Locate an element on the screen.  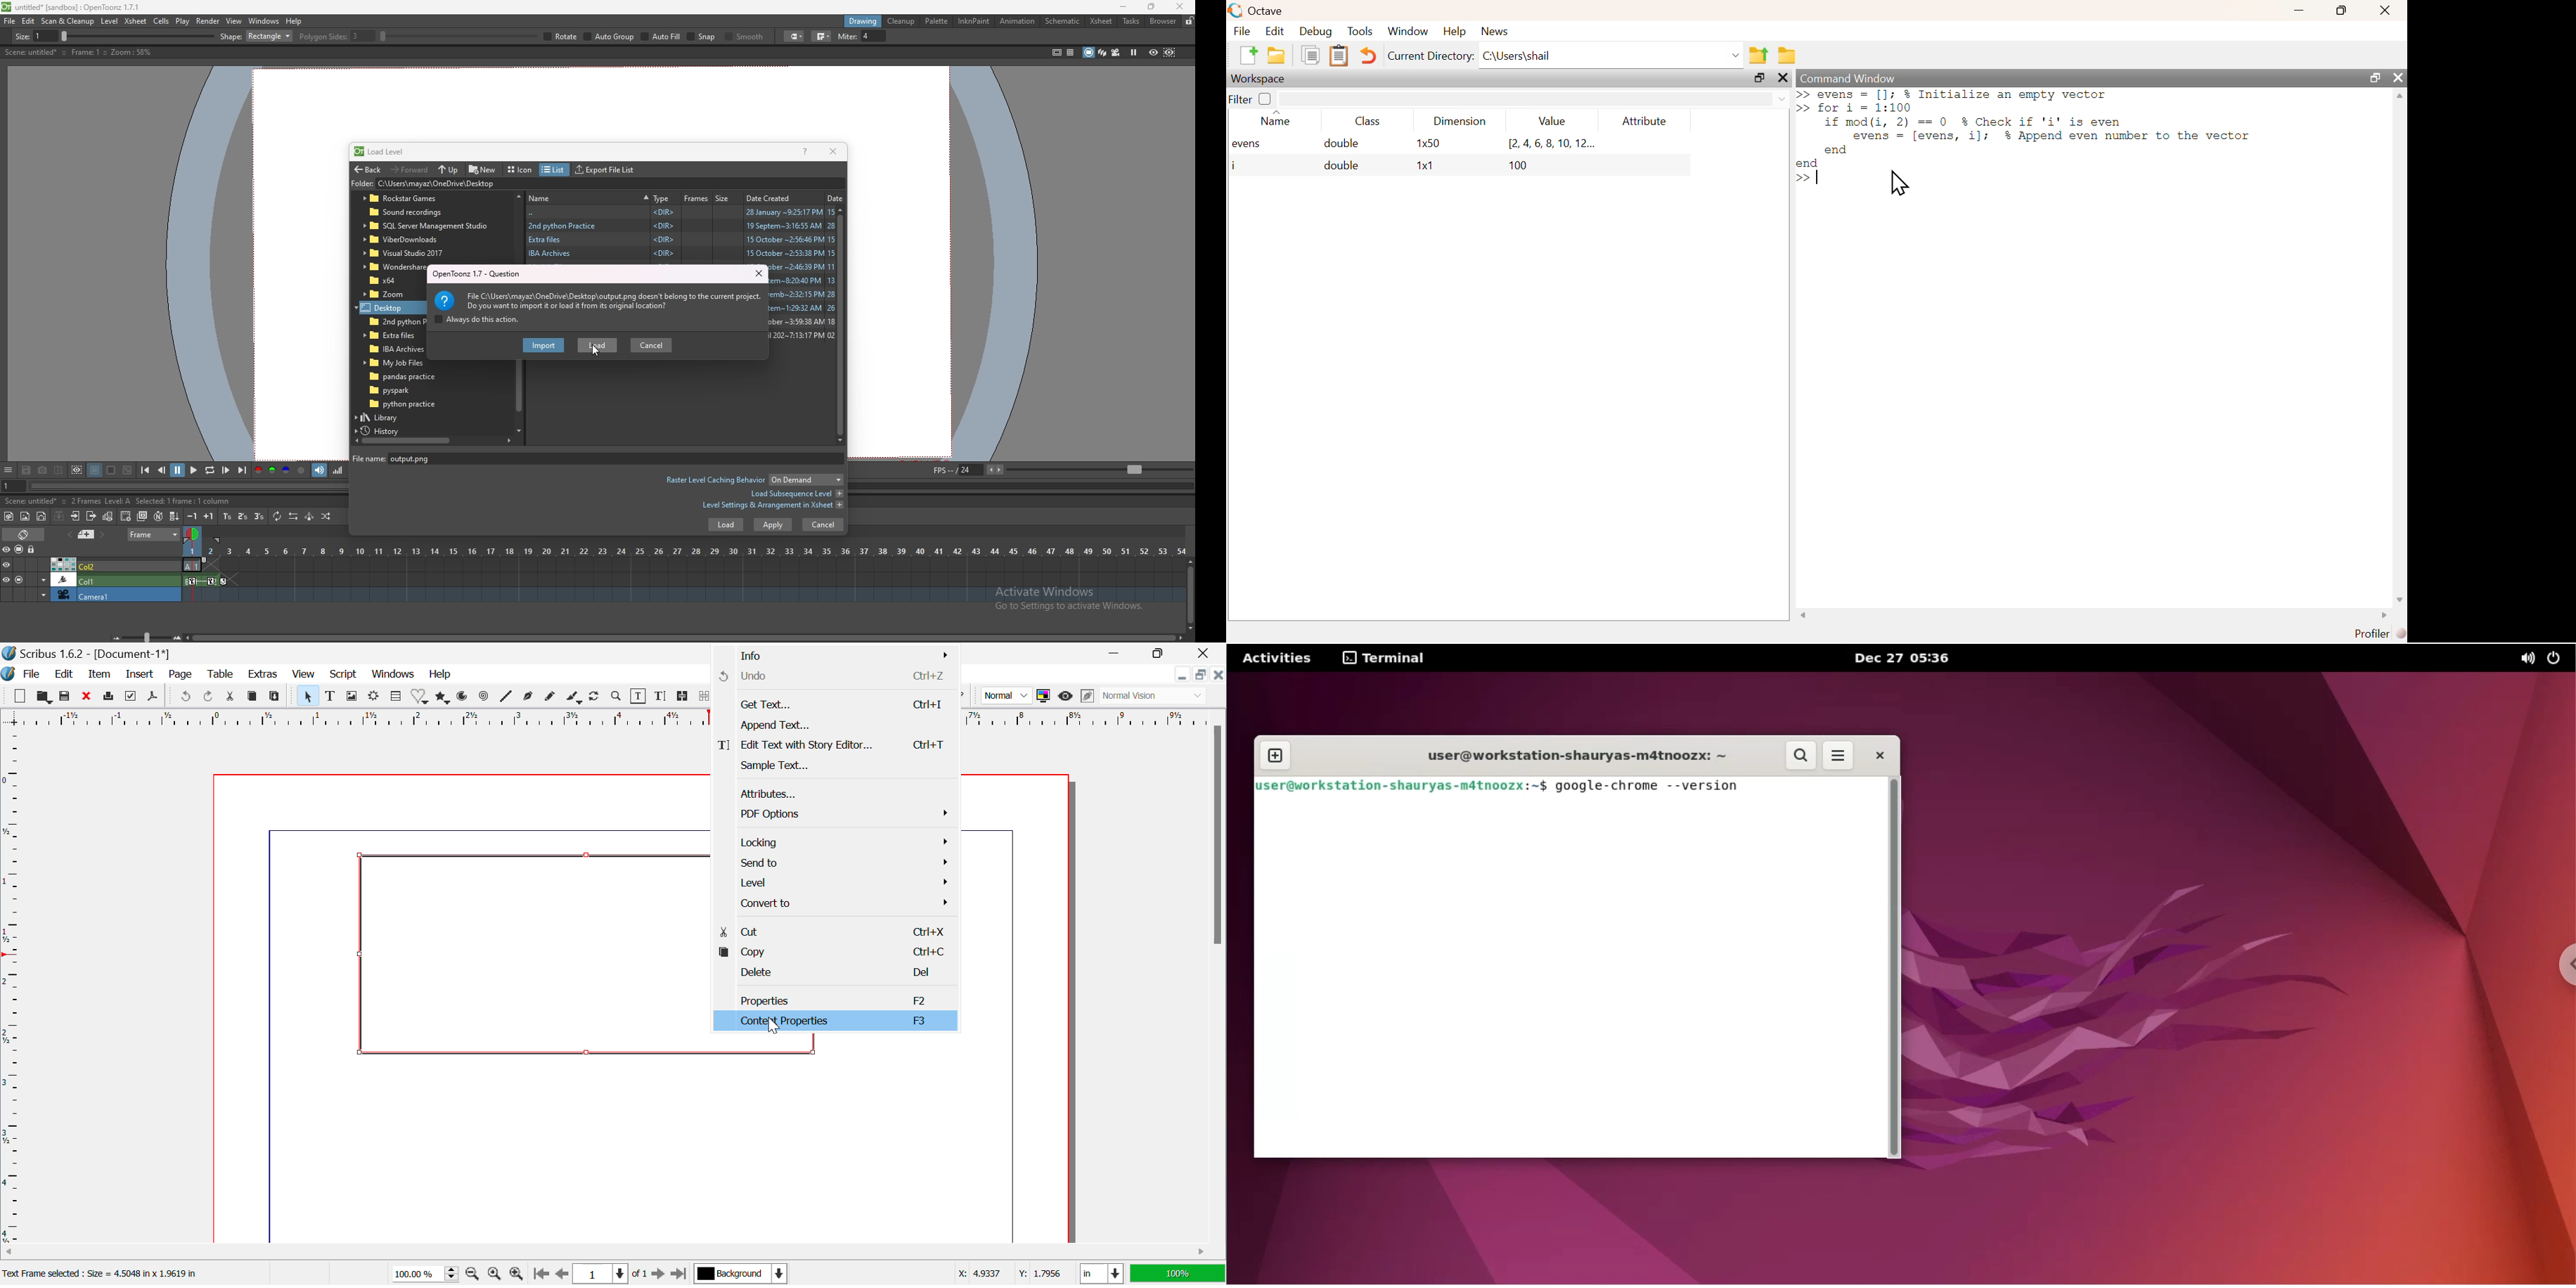
undo is located at coordinates (1369, 58).